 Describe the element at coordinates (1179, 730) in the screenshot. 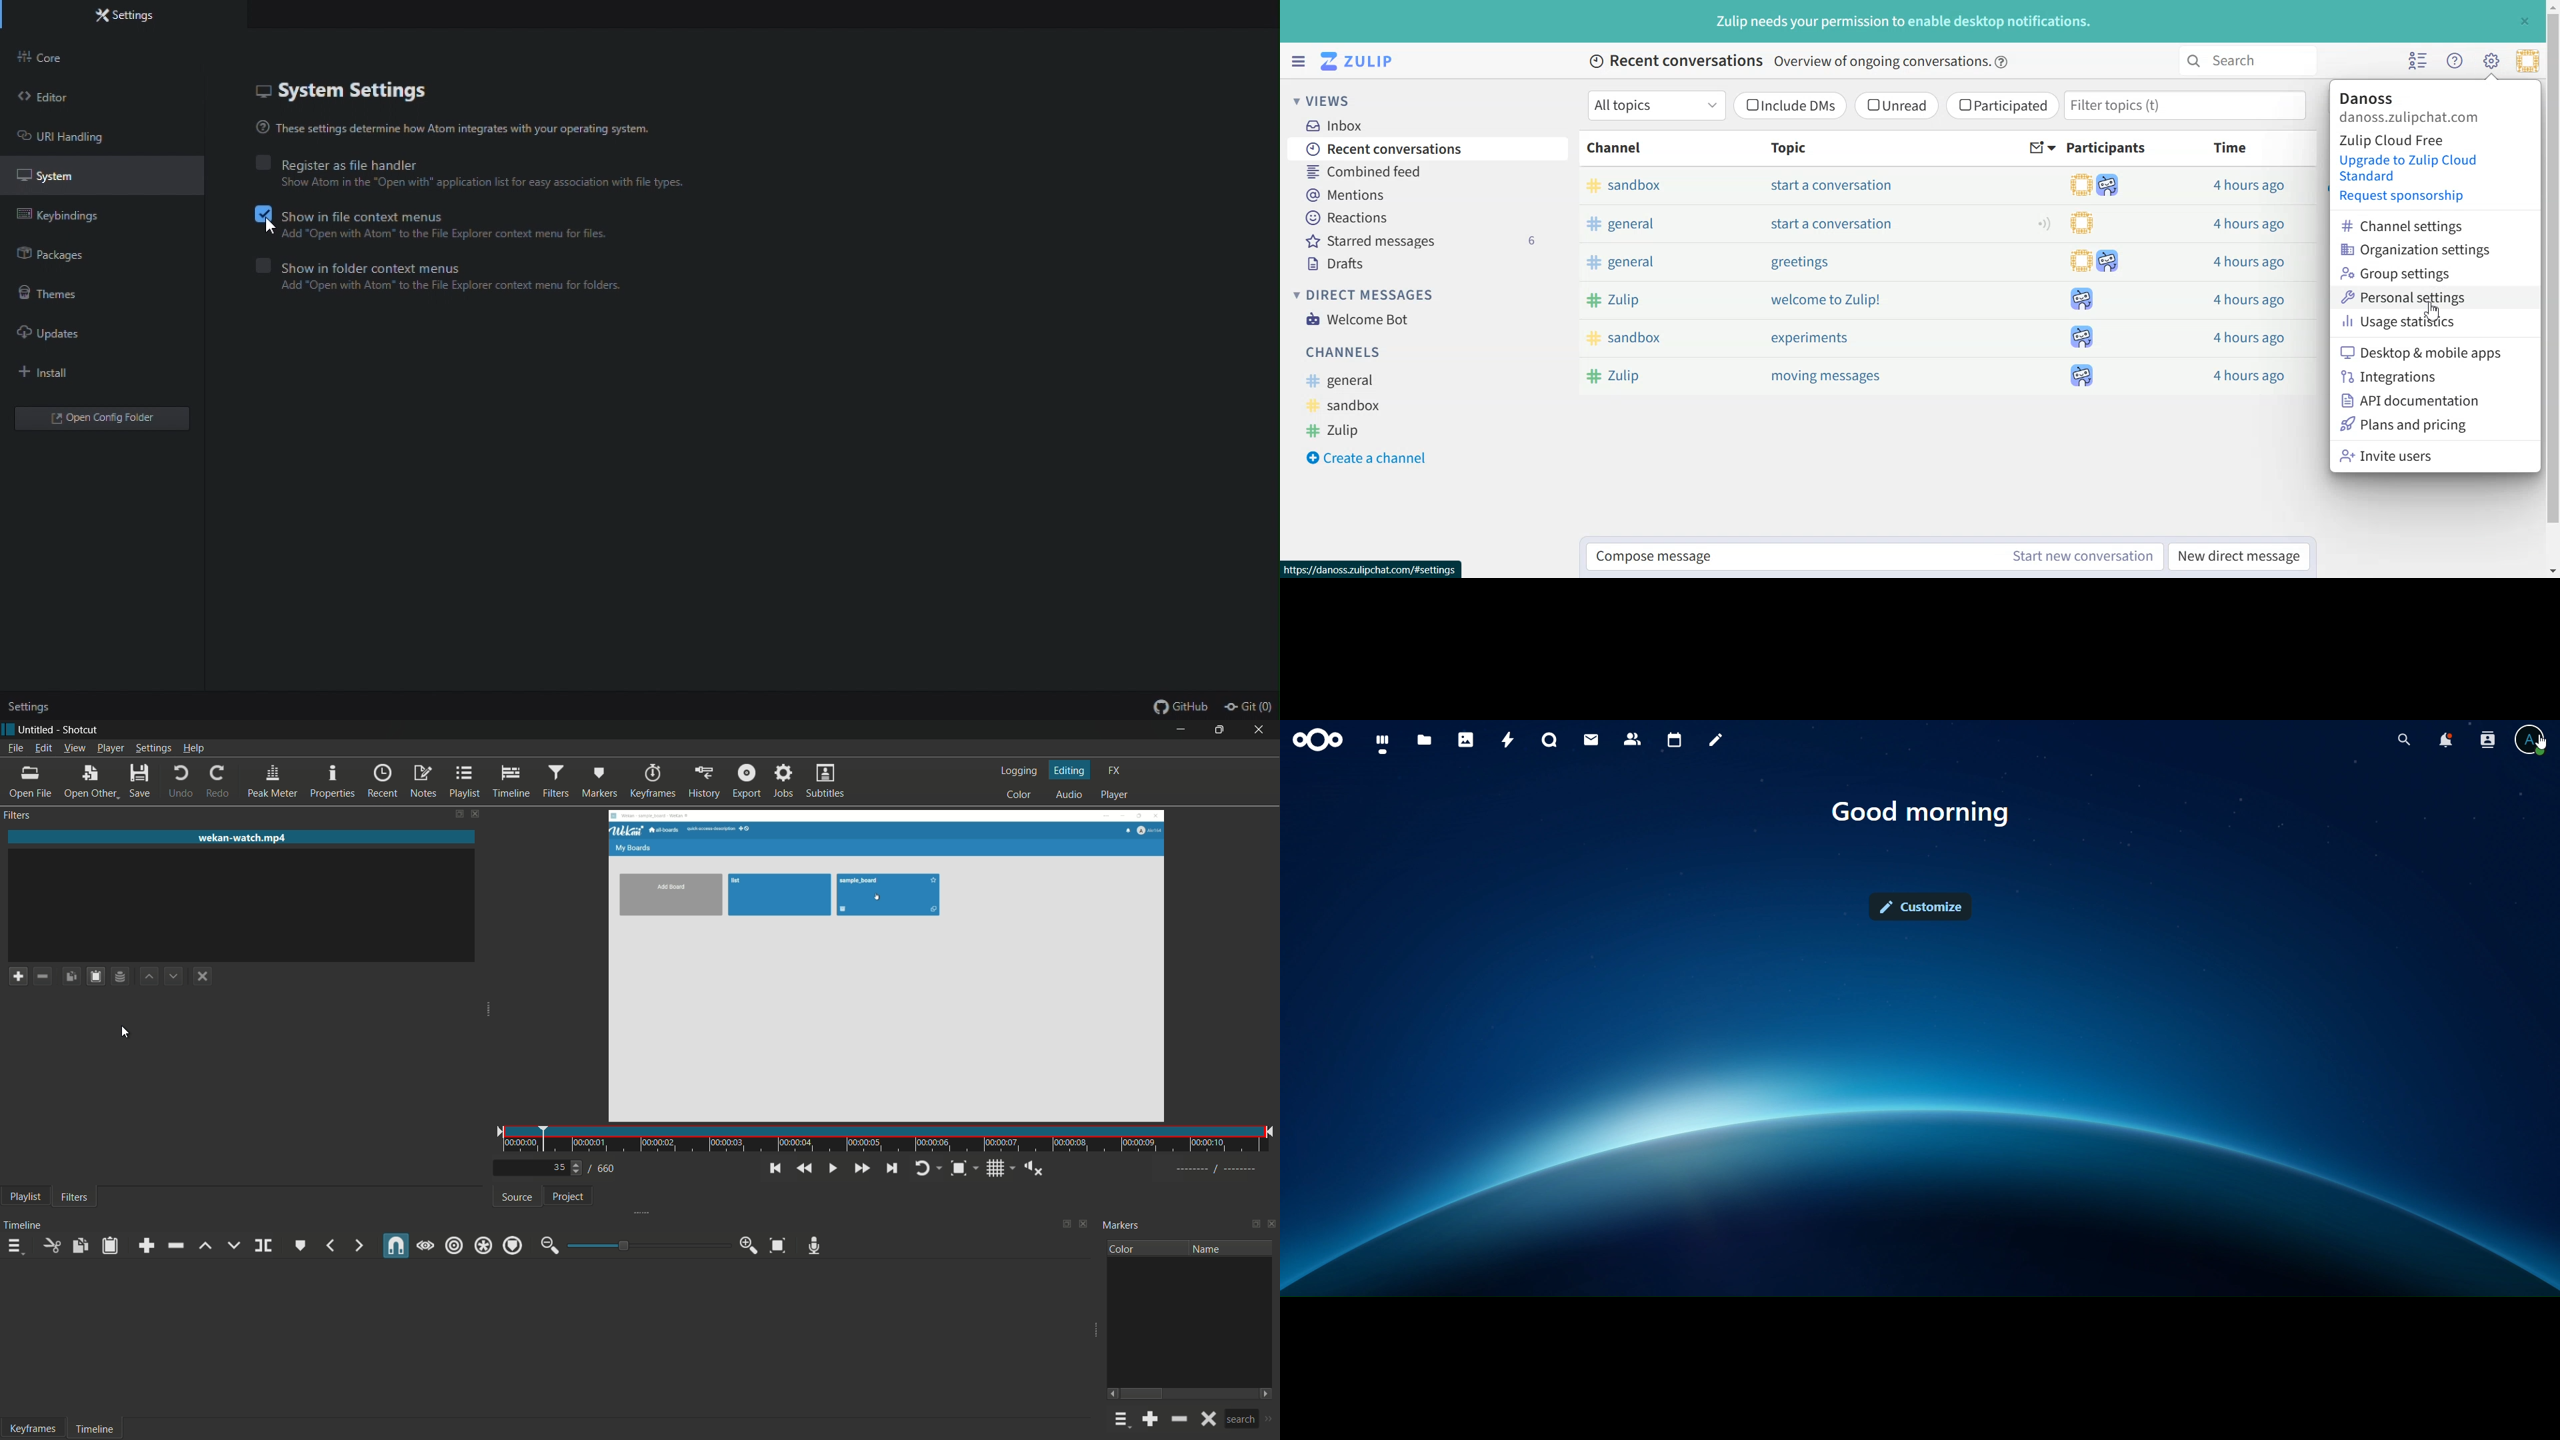

I see `minimize` at that location.